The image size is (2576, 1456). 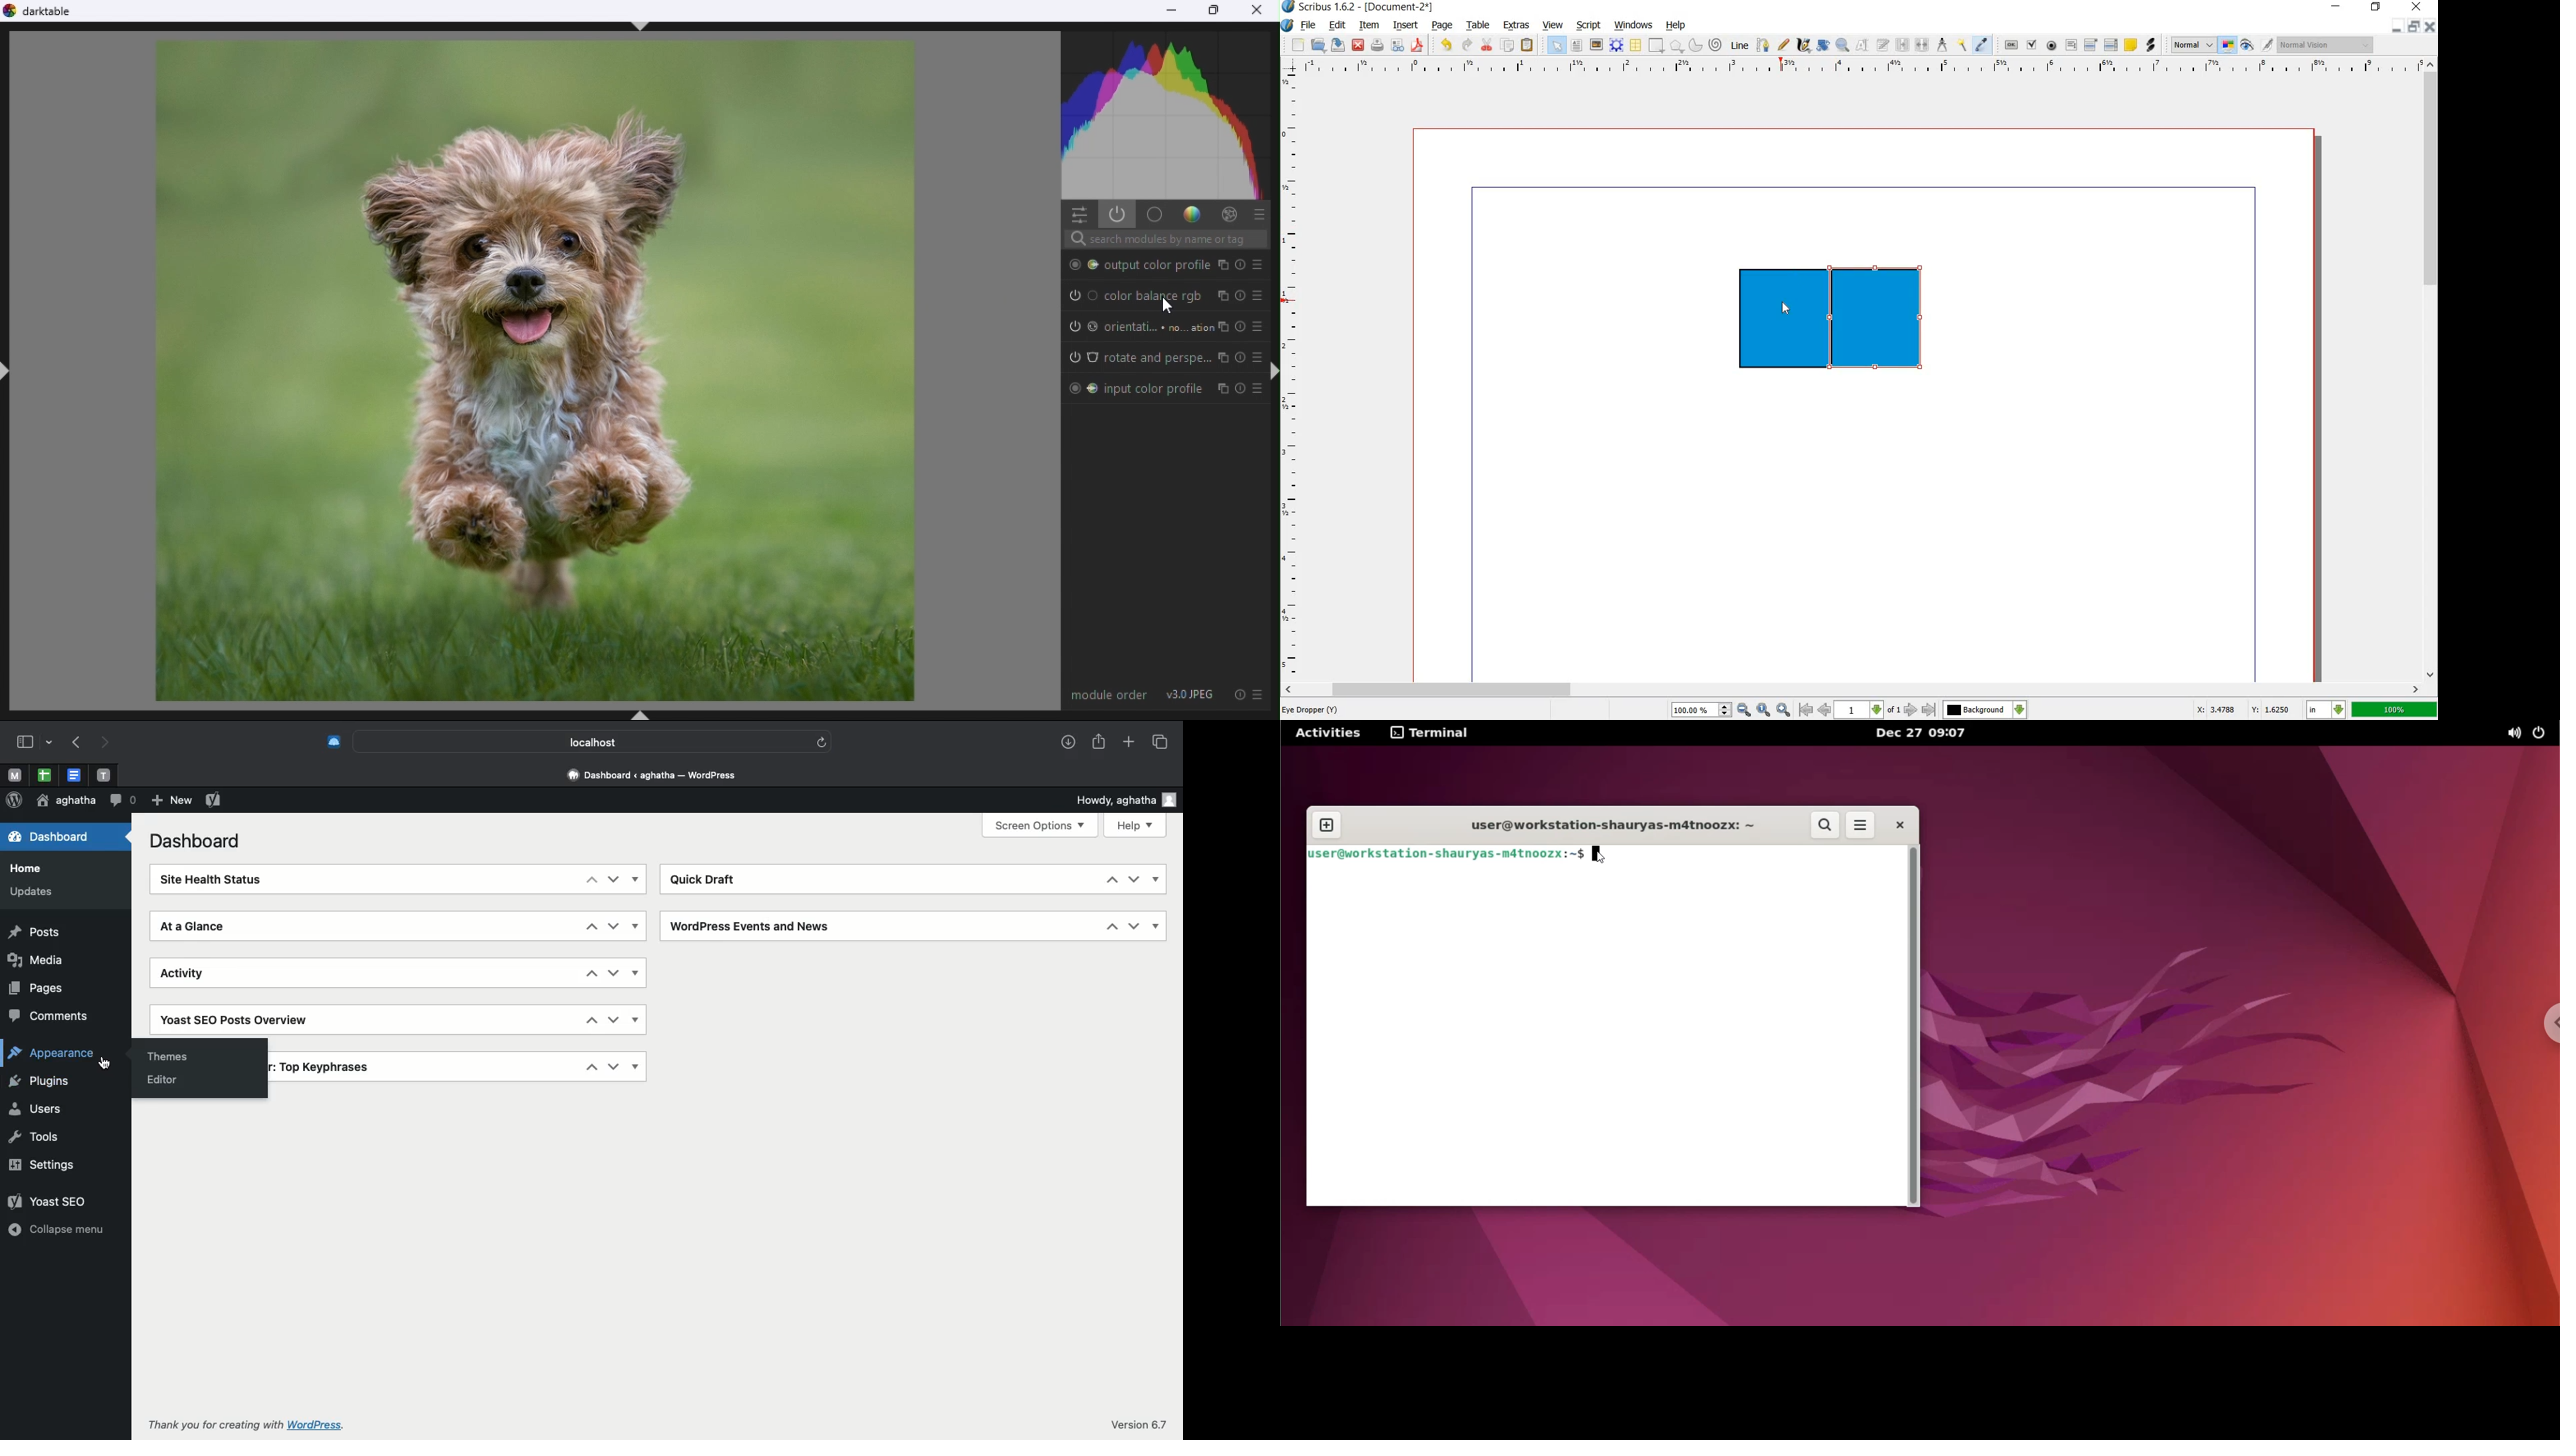 What do you see at coordinates (1864, 46) in the screenshot?
I see `edit contents of frame` at bounding box center [1864, 46].